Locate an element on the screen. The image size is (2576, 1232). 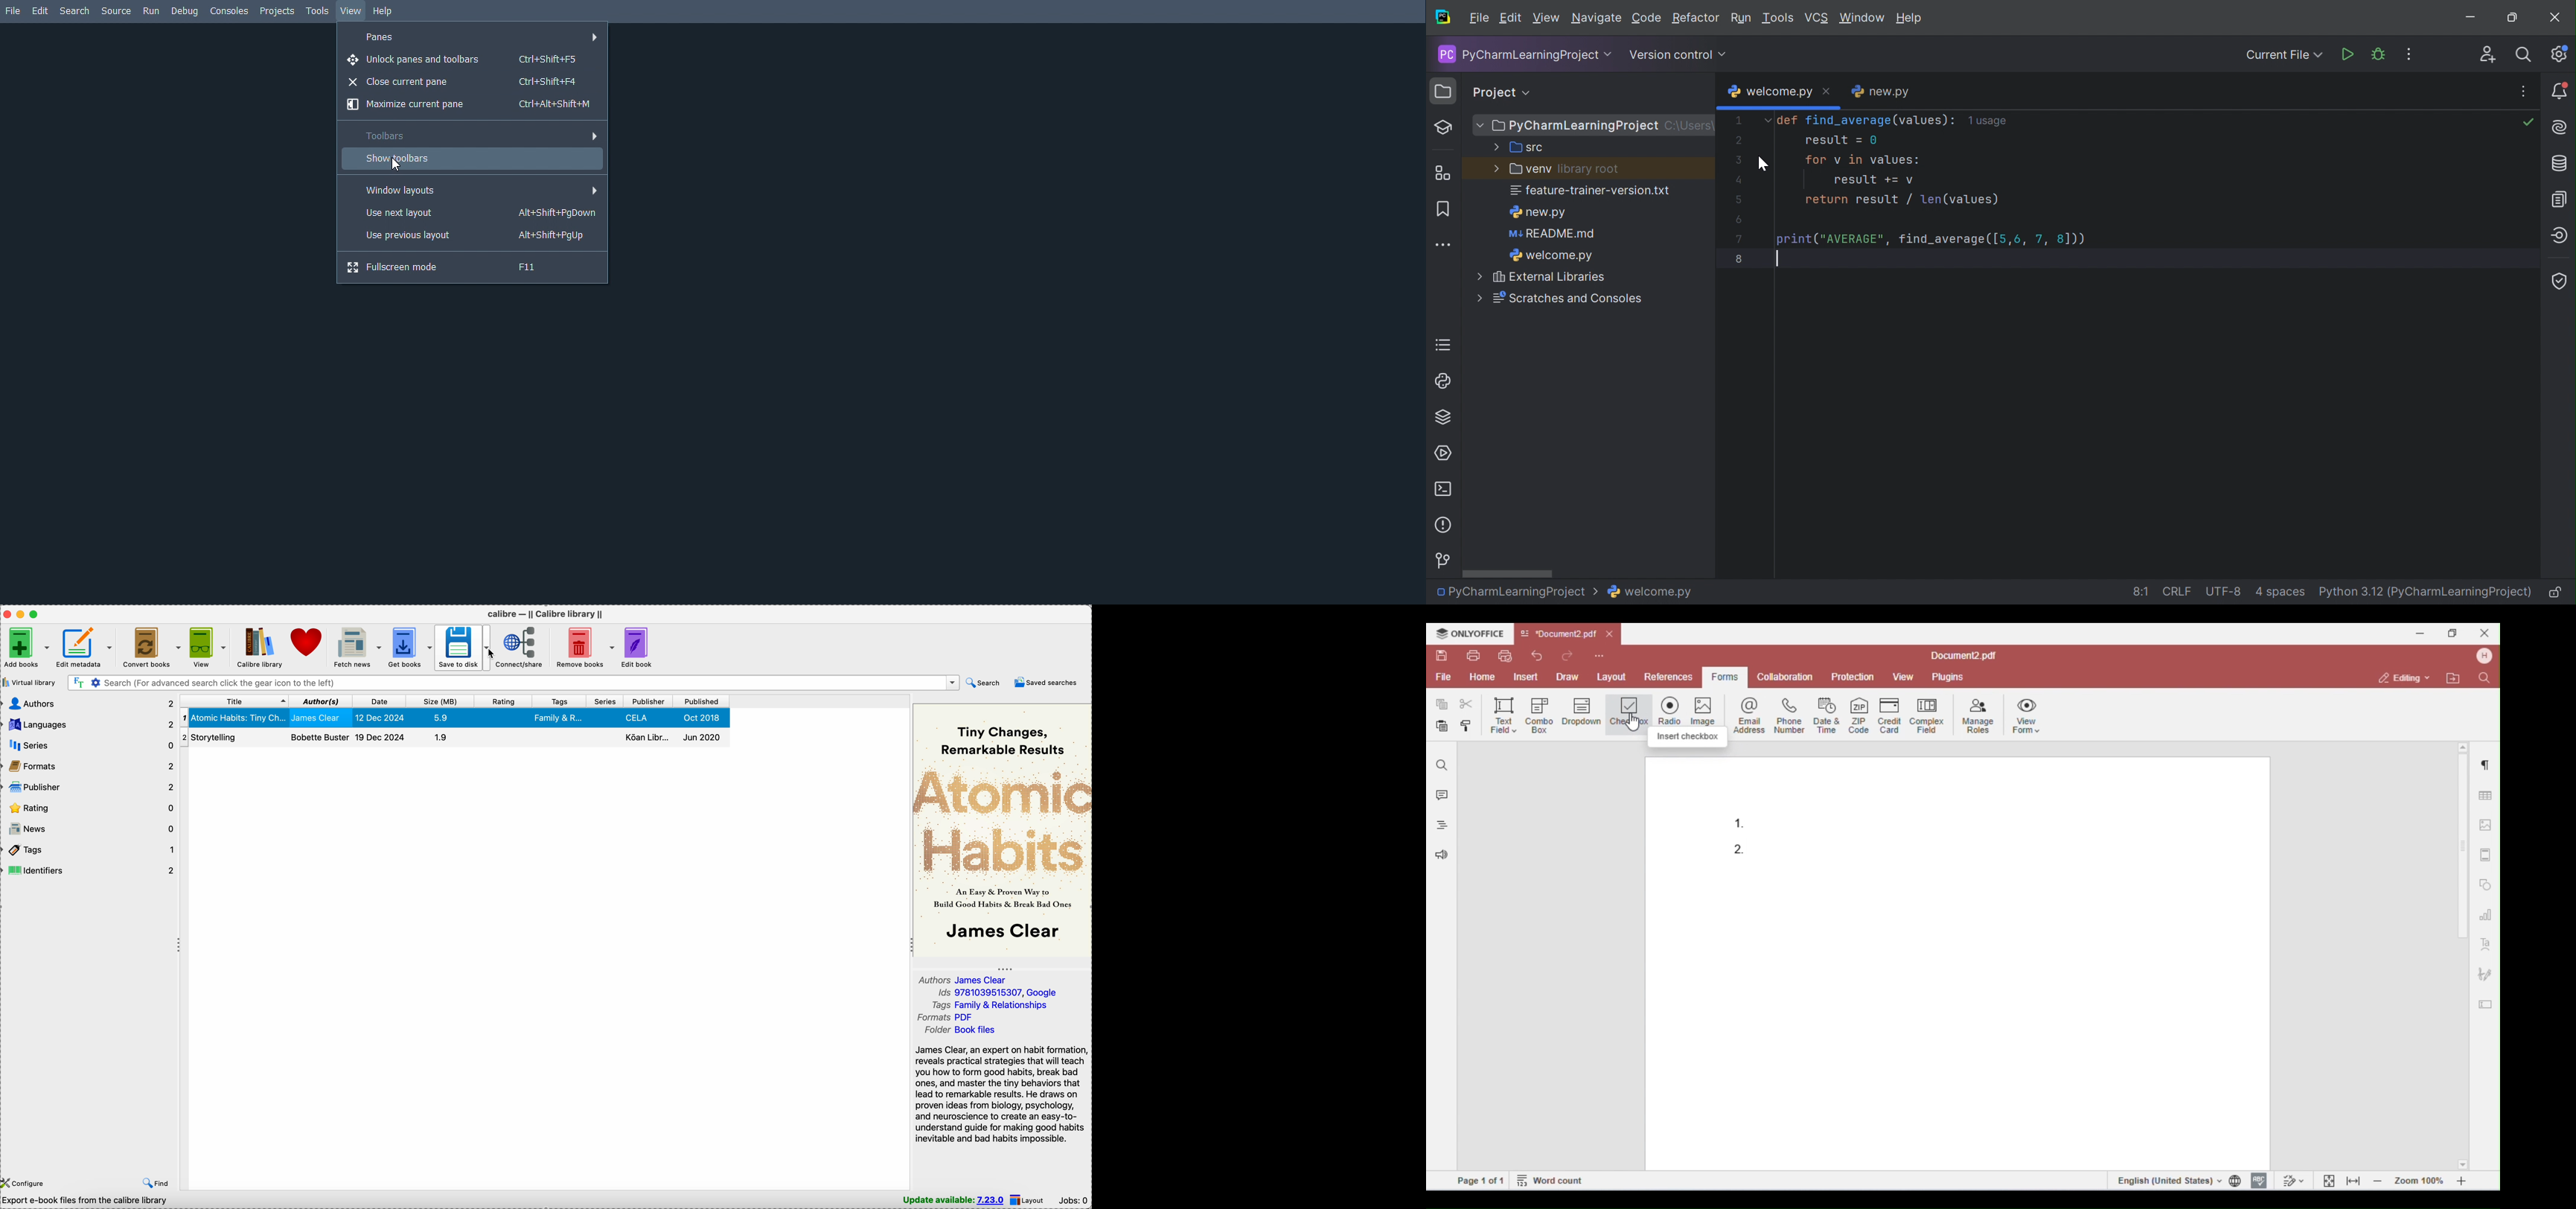
date is located at coordinates (380, 701).